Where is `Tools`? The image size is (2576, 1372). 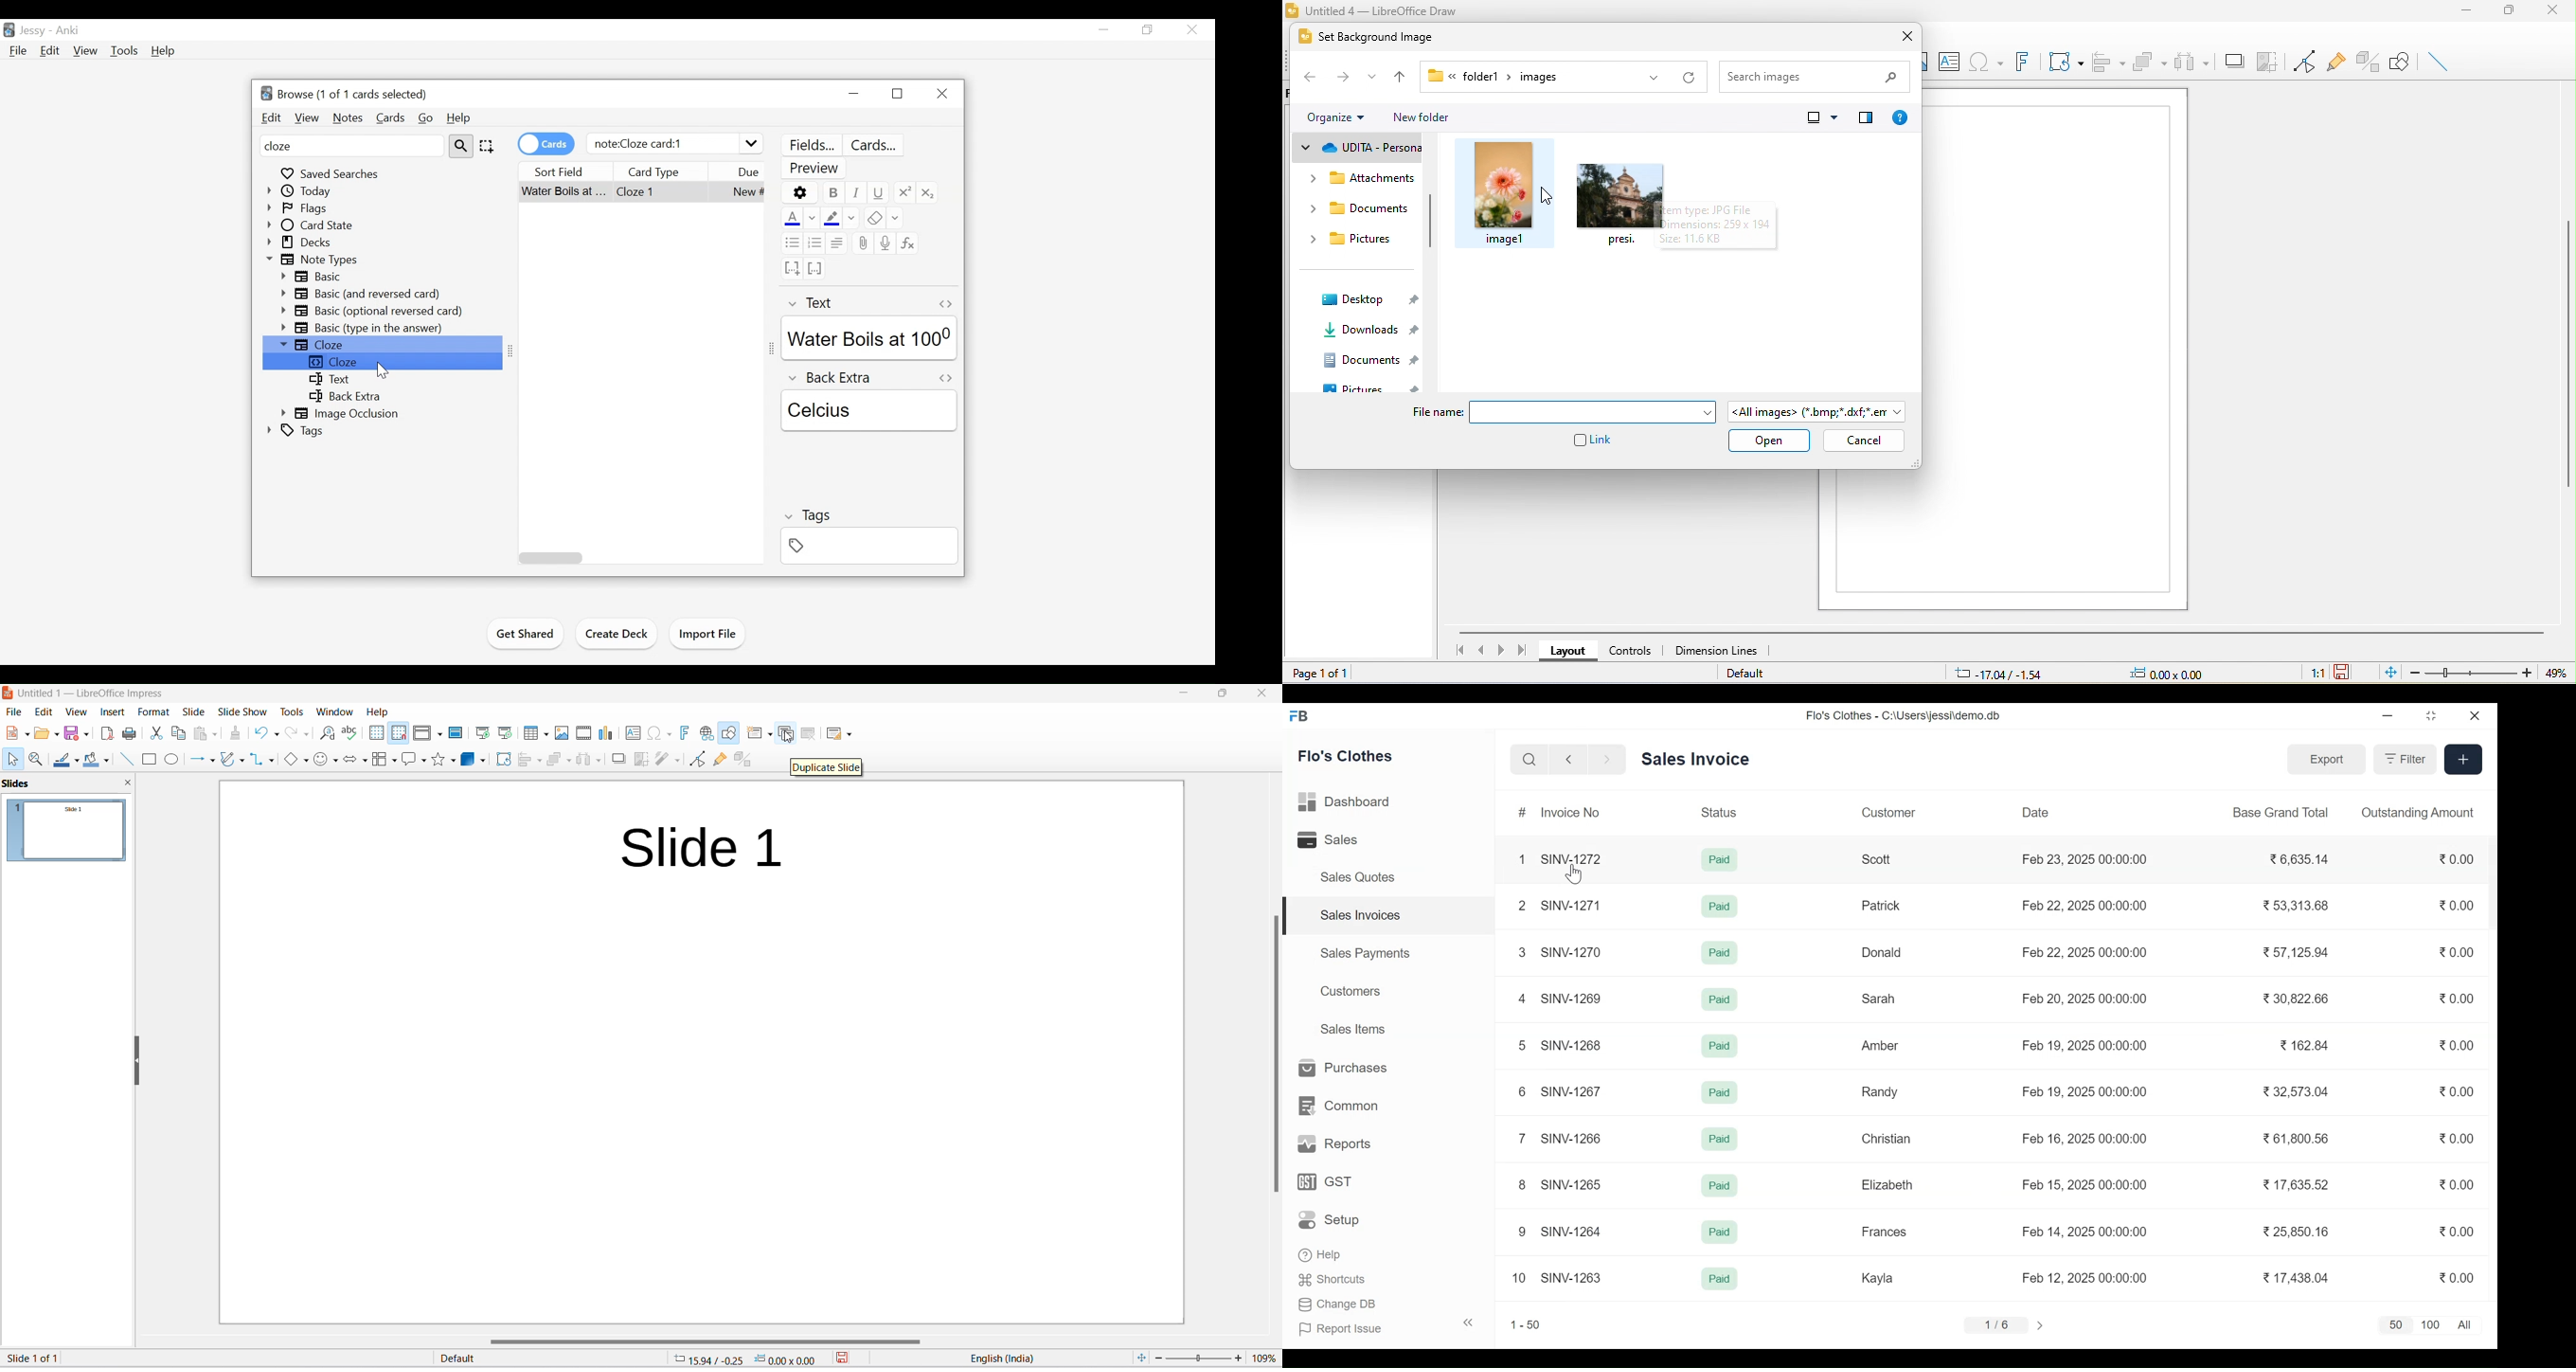
Tools is located at coordinates (124, 50).